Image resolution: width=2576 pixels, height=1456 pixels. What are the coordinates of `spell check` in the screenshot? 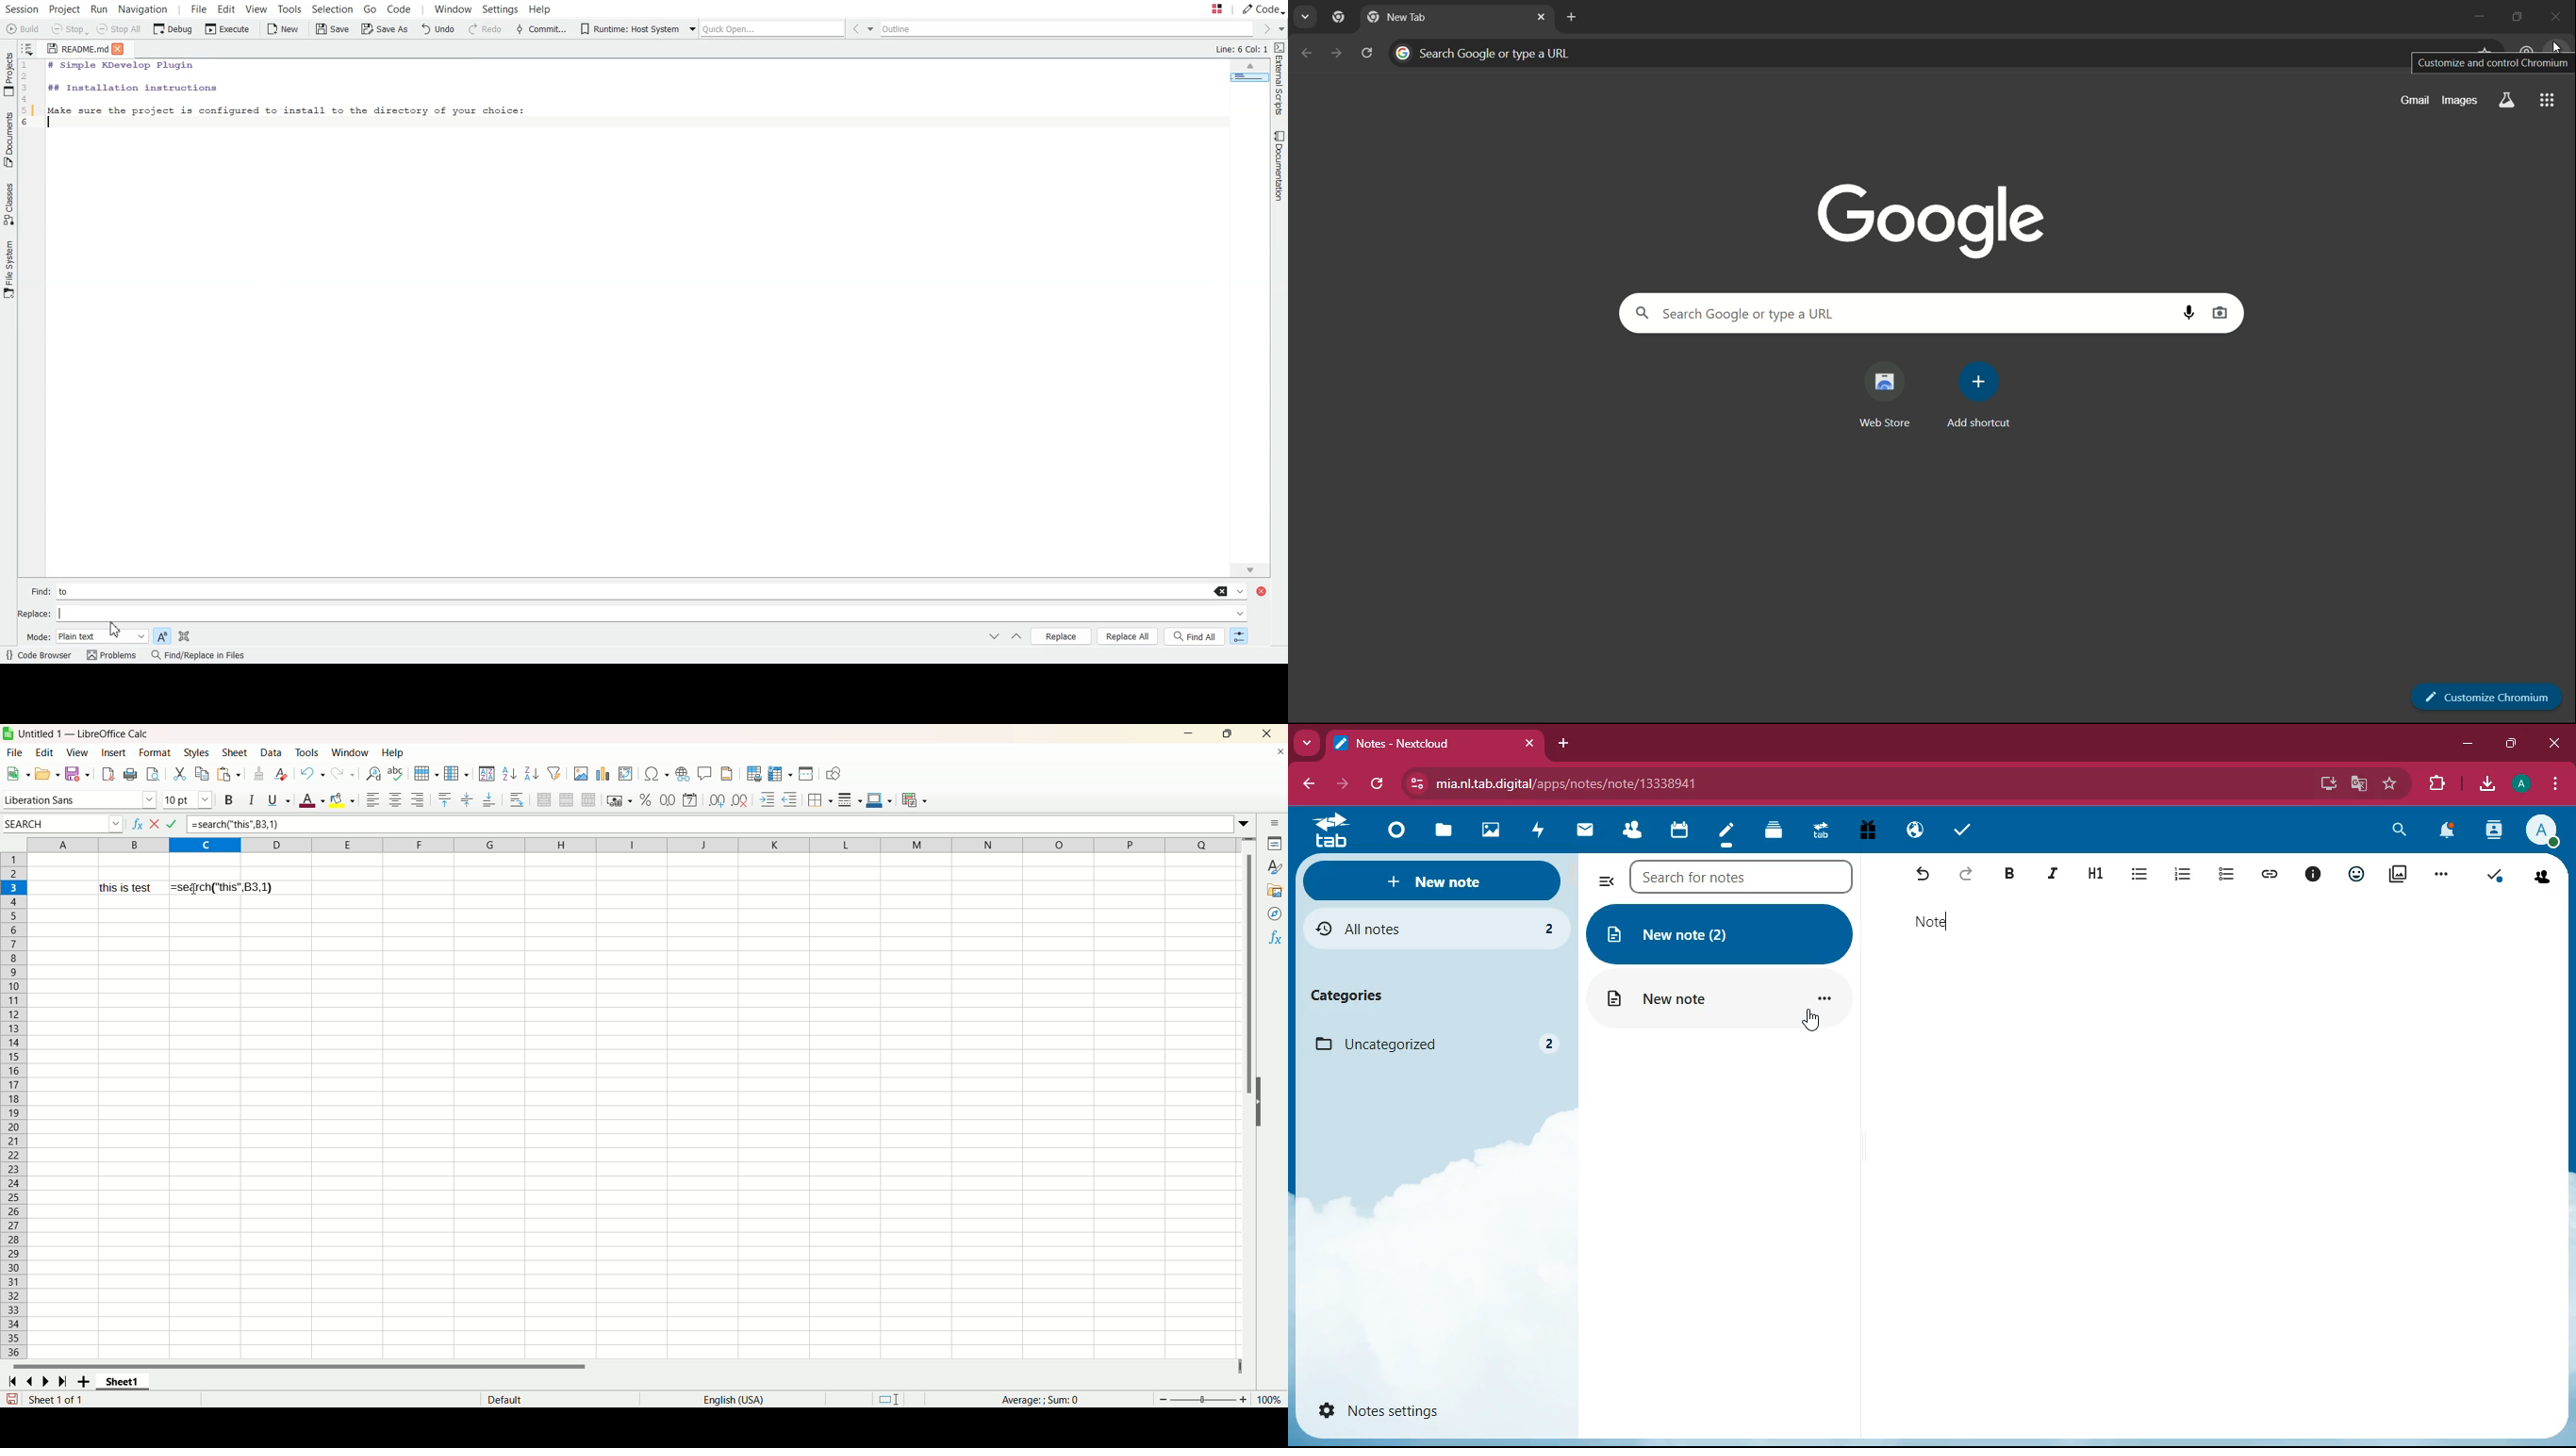 It's located at (398, 774).